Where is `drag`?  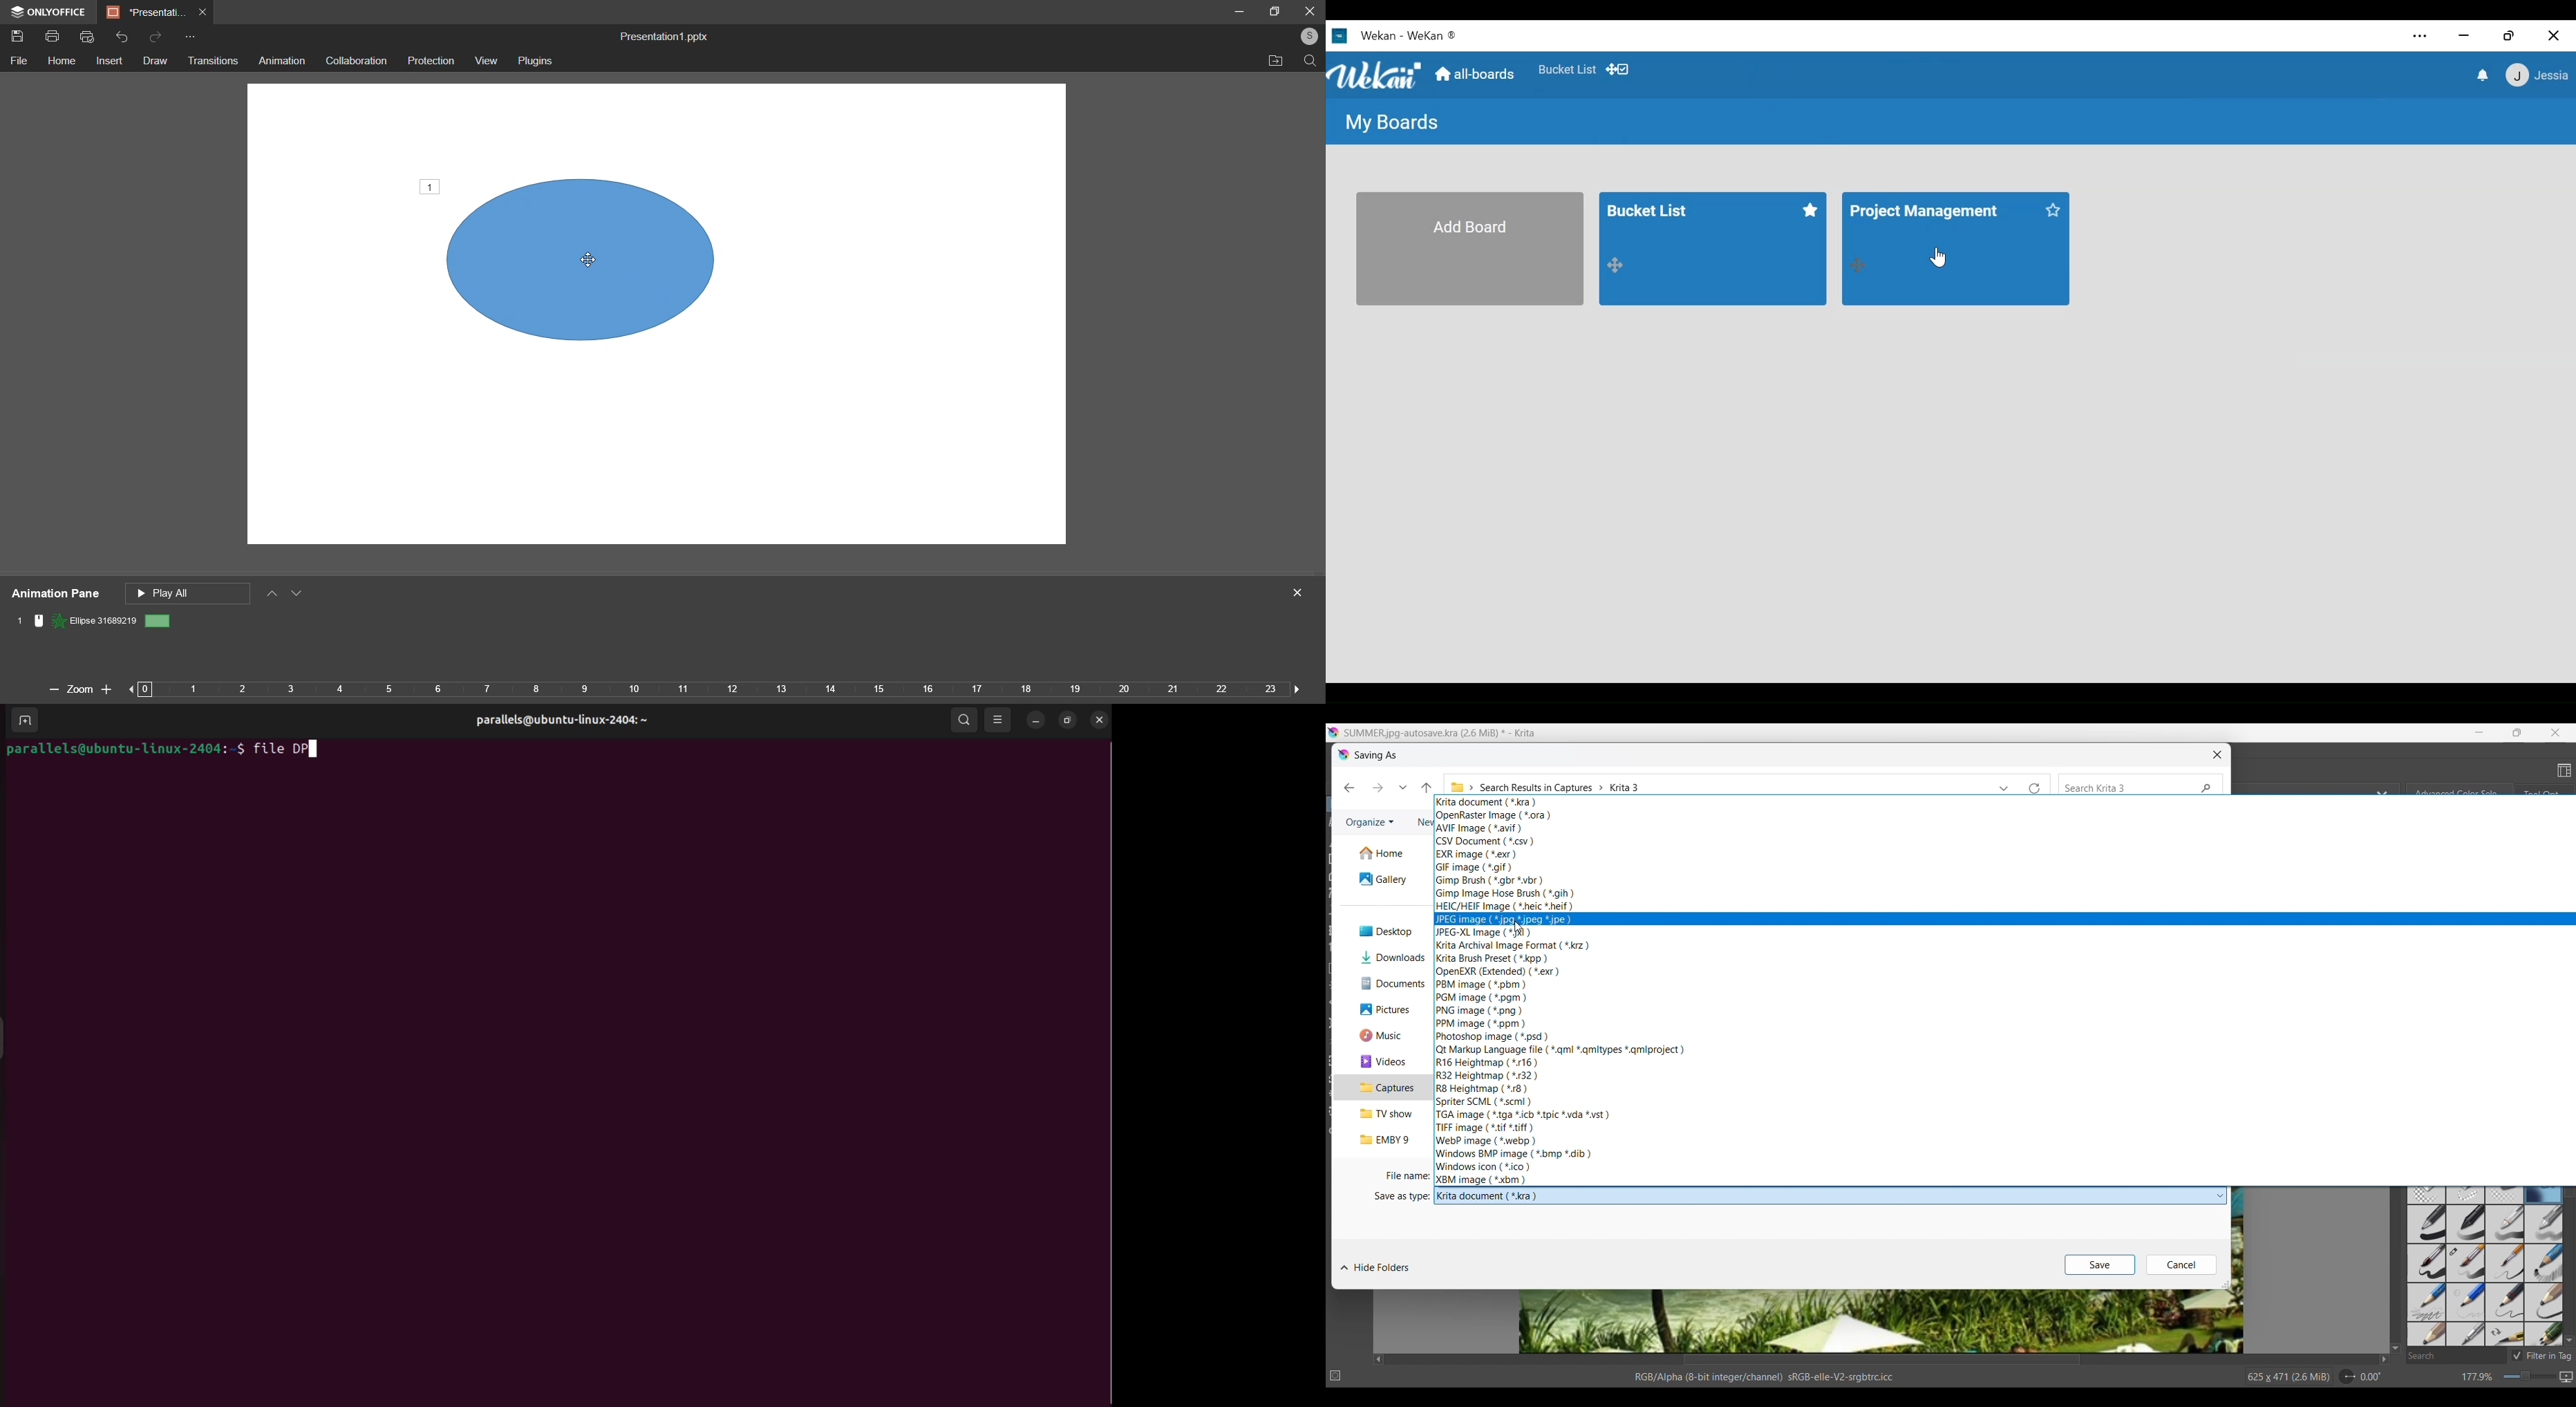 drag is located at coordinates (1621, 267).